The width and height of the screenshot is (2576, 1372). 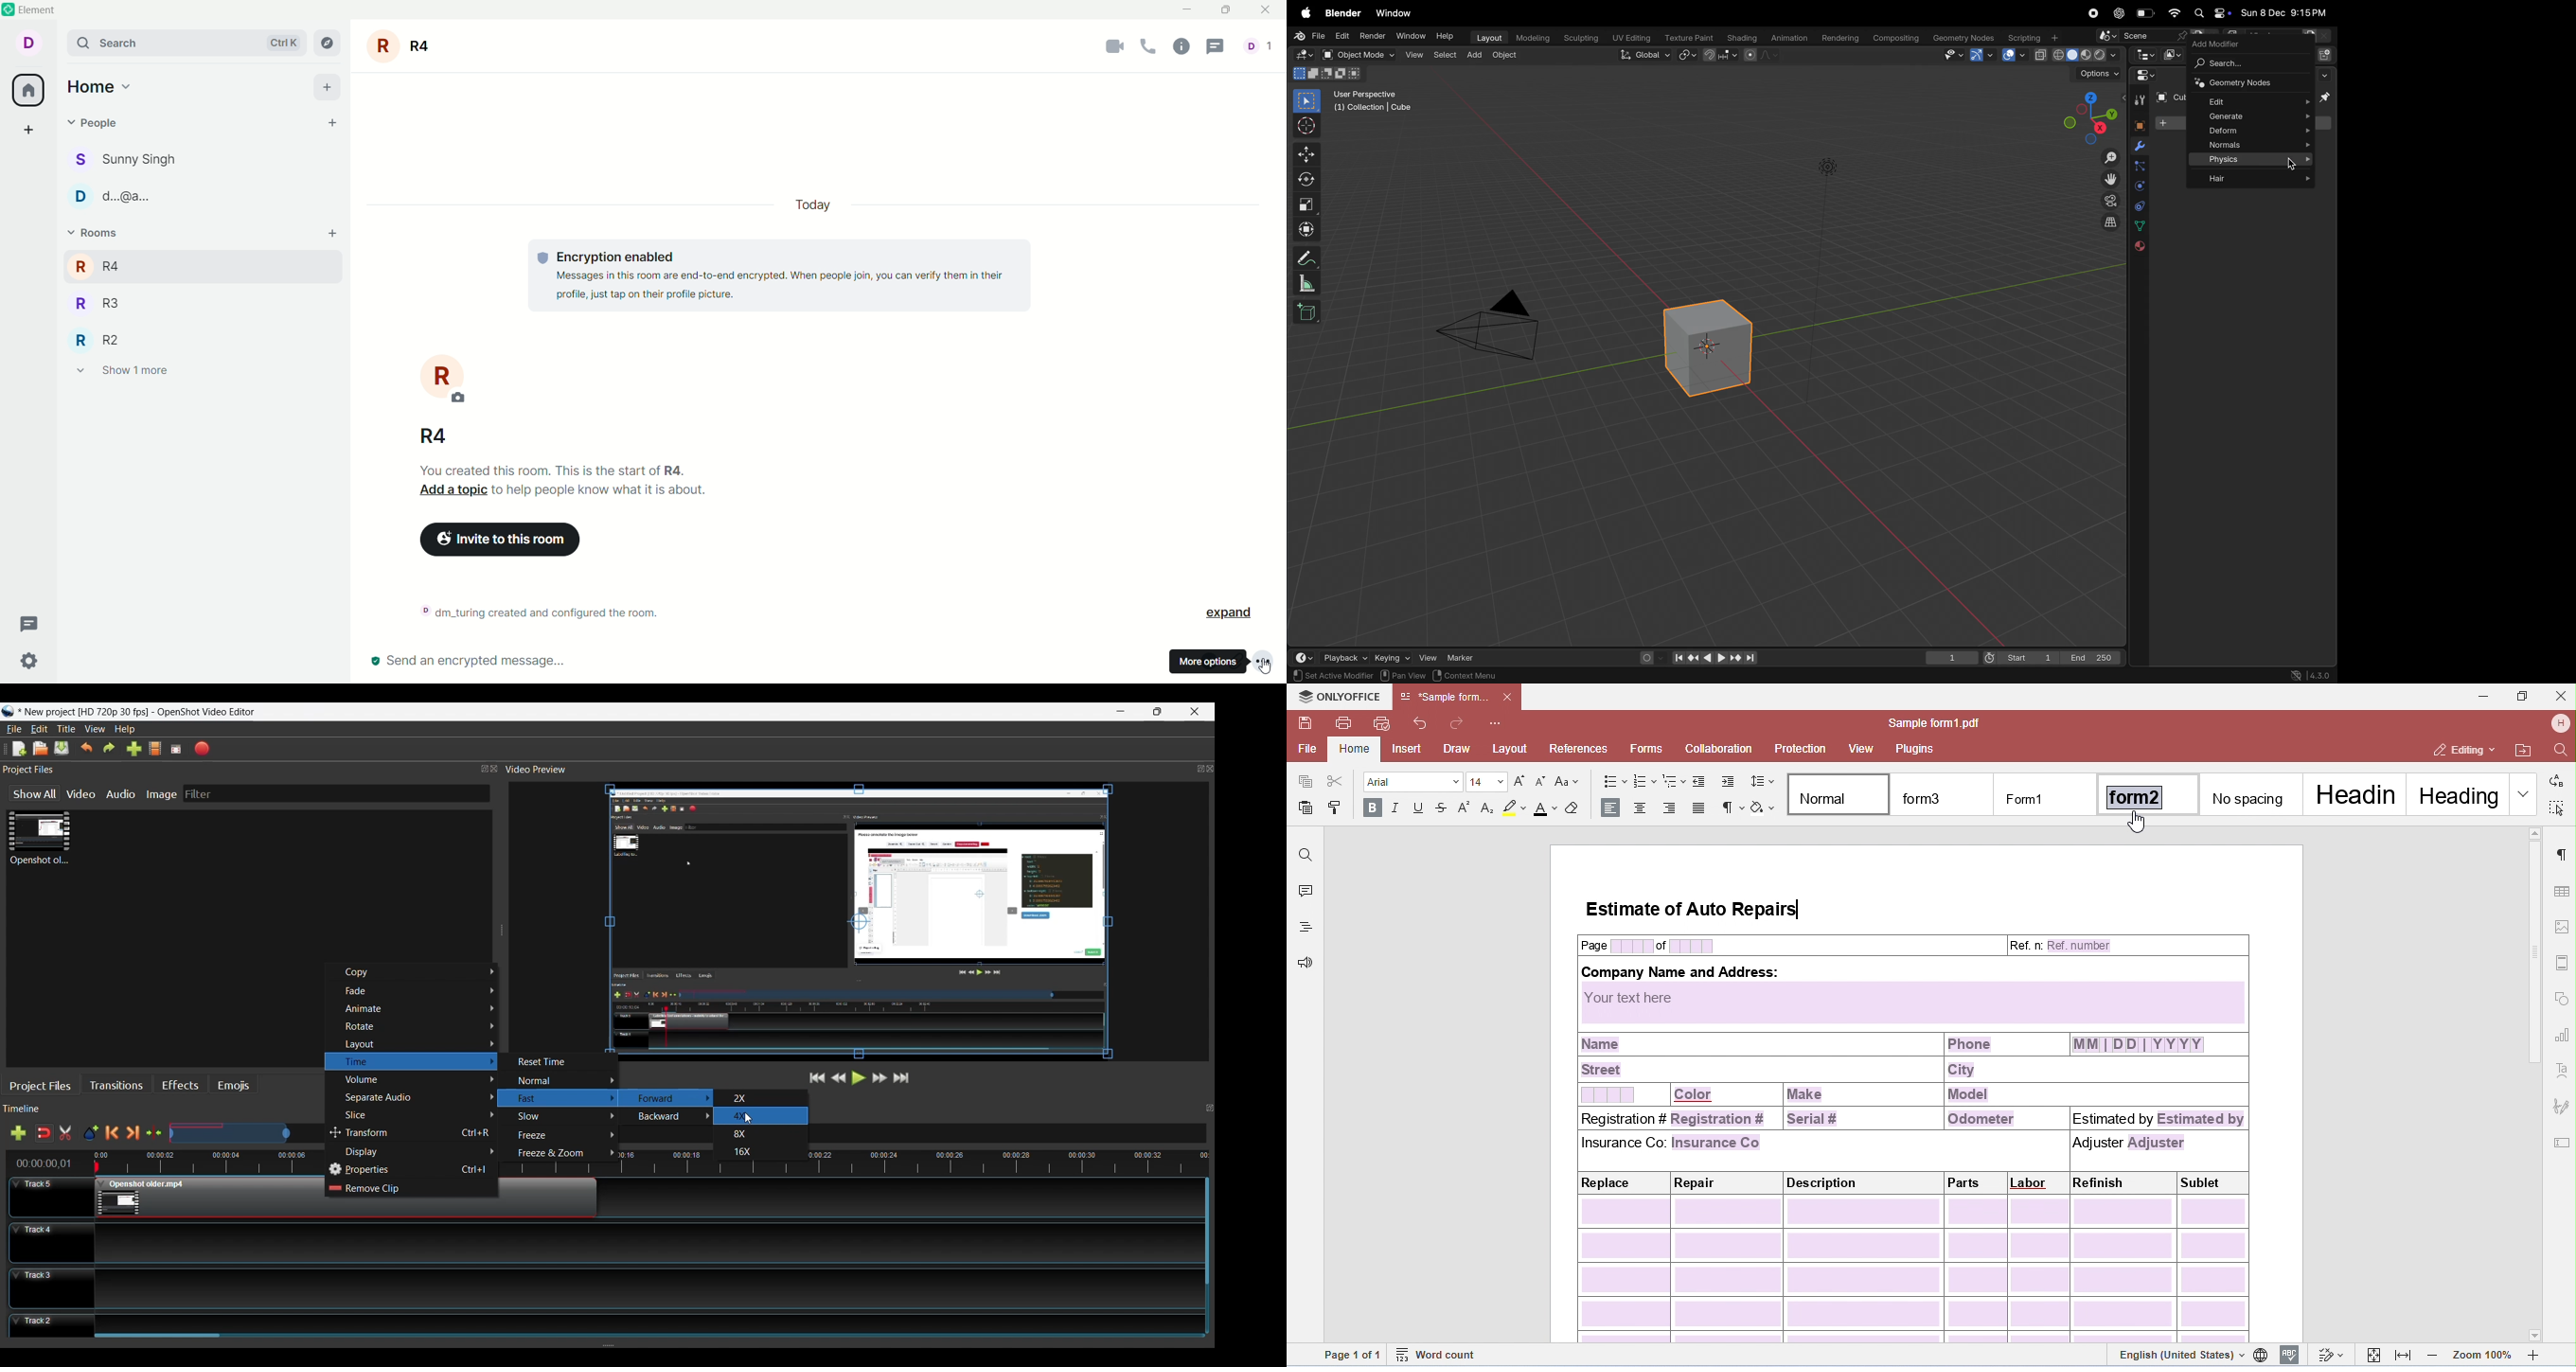 What do you see at coordinates (671, 1118) in the screenshot?
I see `Backward` at bounding box center [671, 1118].